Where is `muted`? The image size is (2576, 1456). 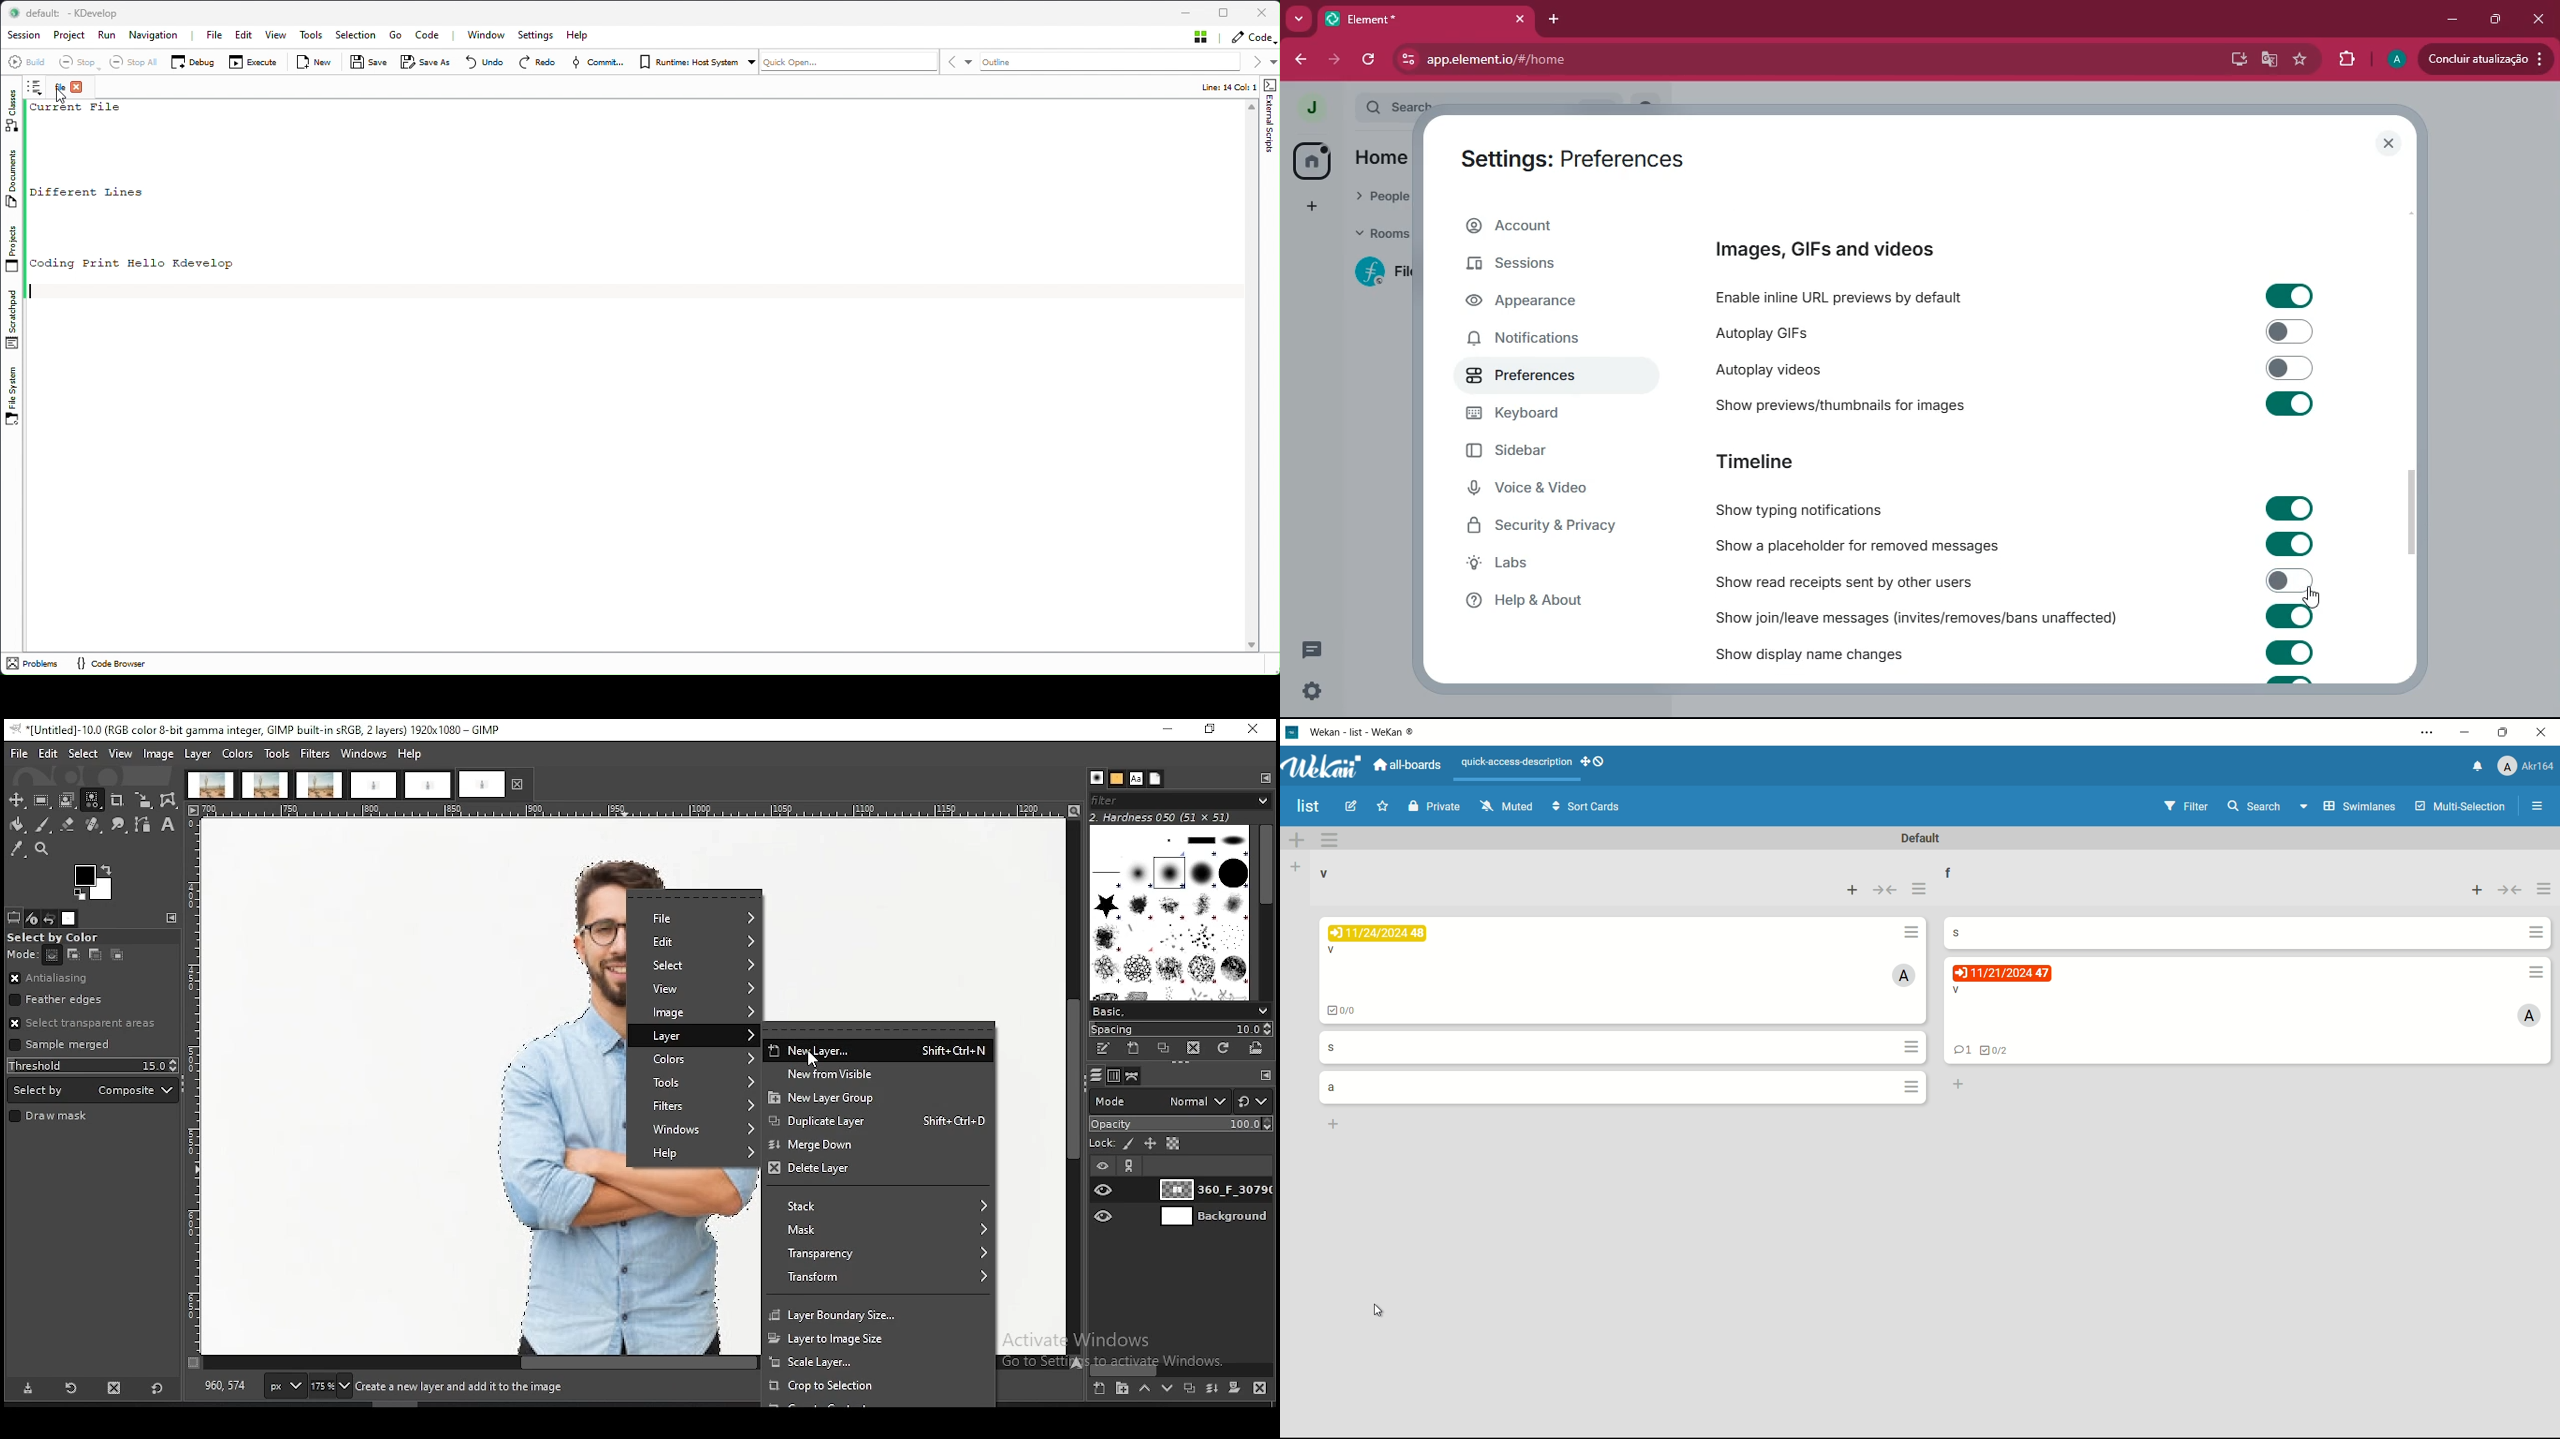
muted is located at coordinates (1507, 807).